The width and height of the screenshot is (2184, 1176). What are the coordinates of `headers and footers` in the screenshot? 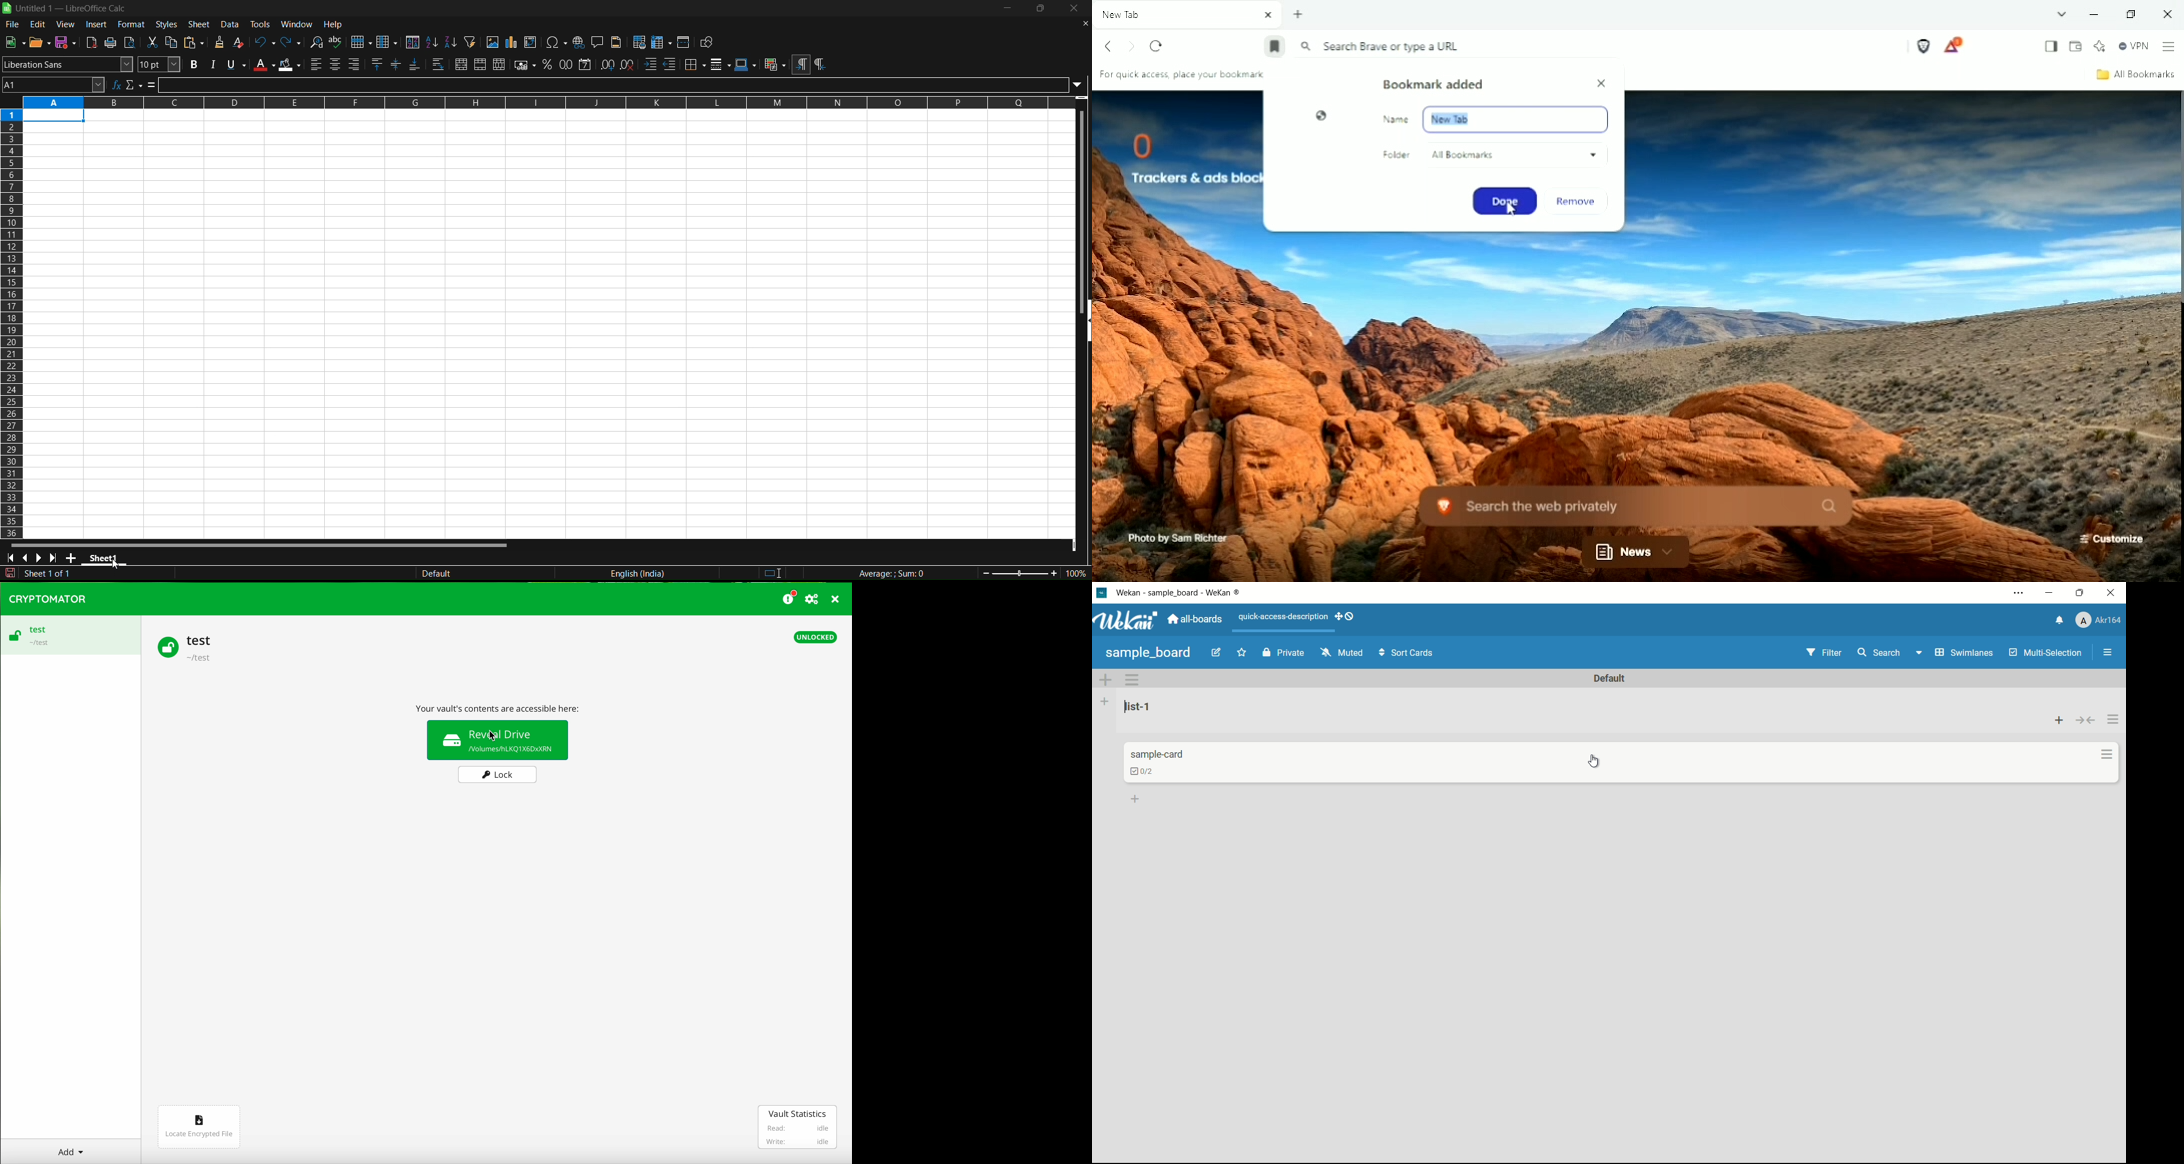 It's located at (618, 42).